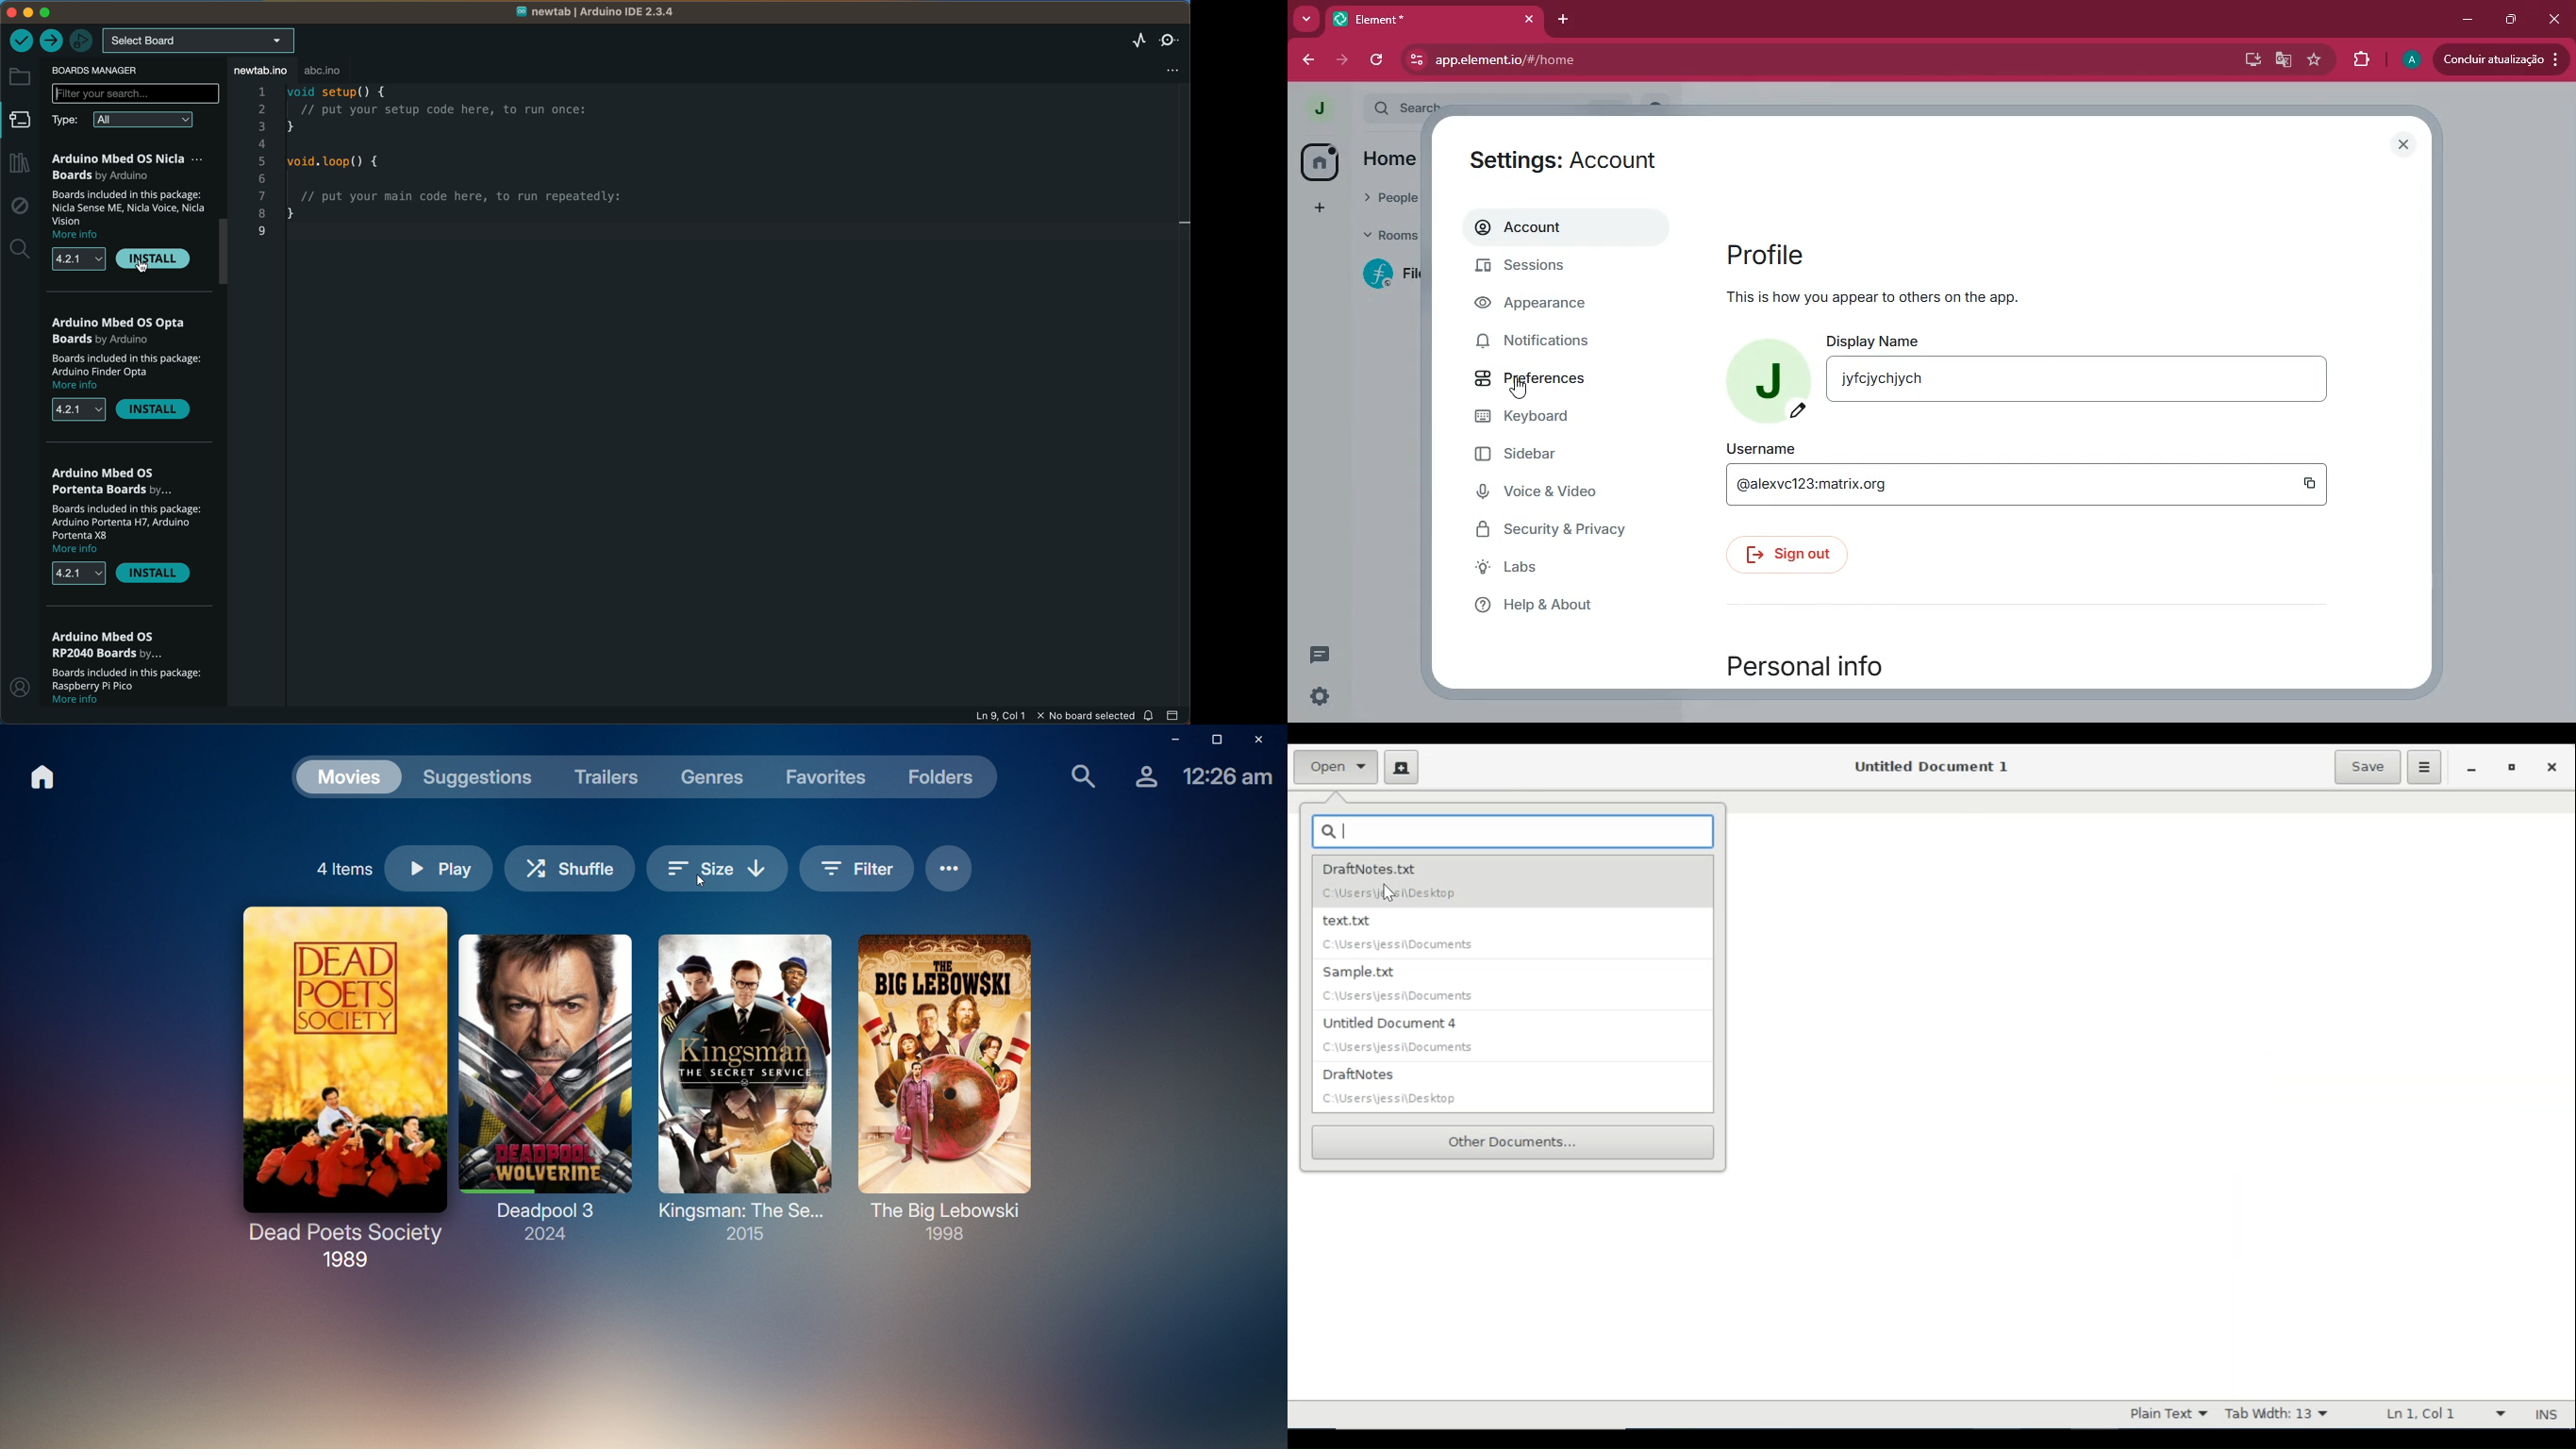 The width and height of the screenshot is (2576, 1456). I want to click on cursor, so click(702, 885).